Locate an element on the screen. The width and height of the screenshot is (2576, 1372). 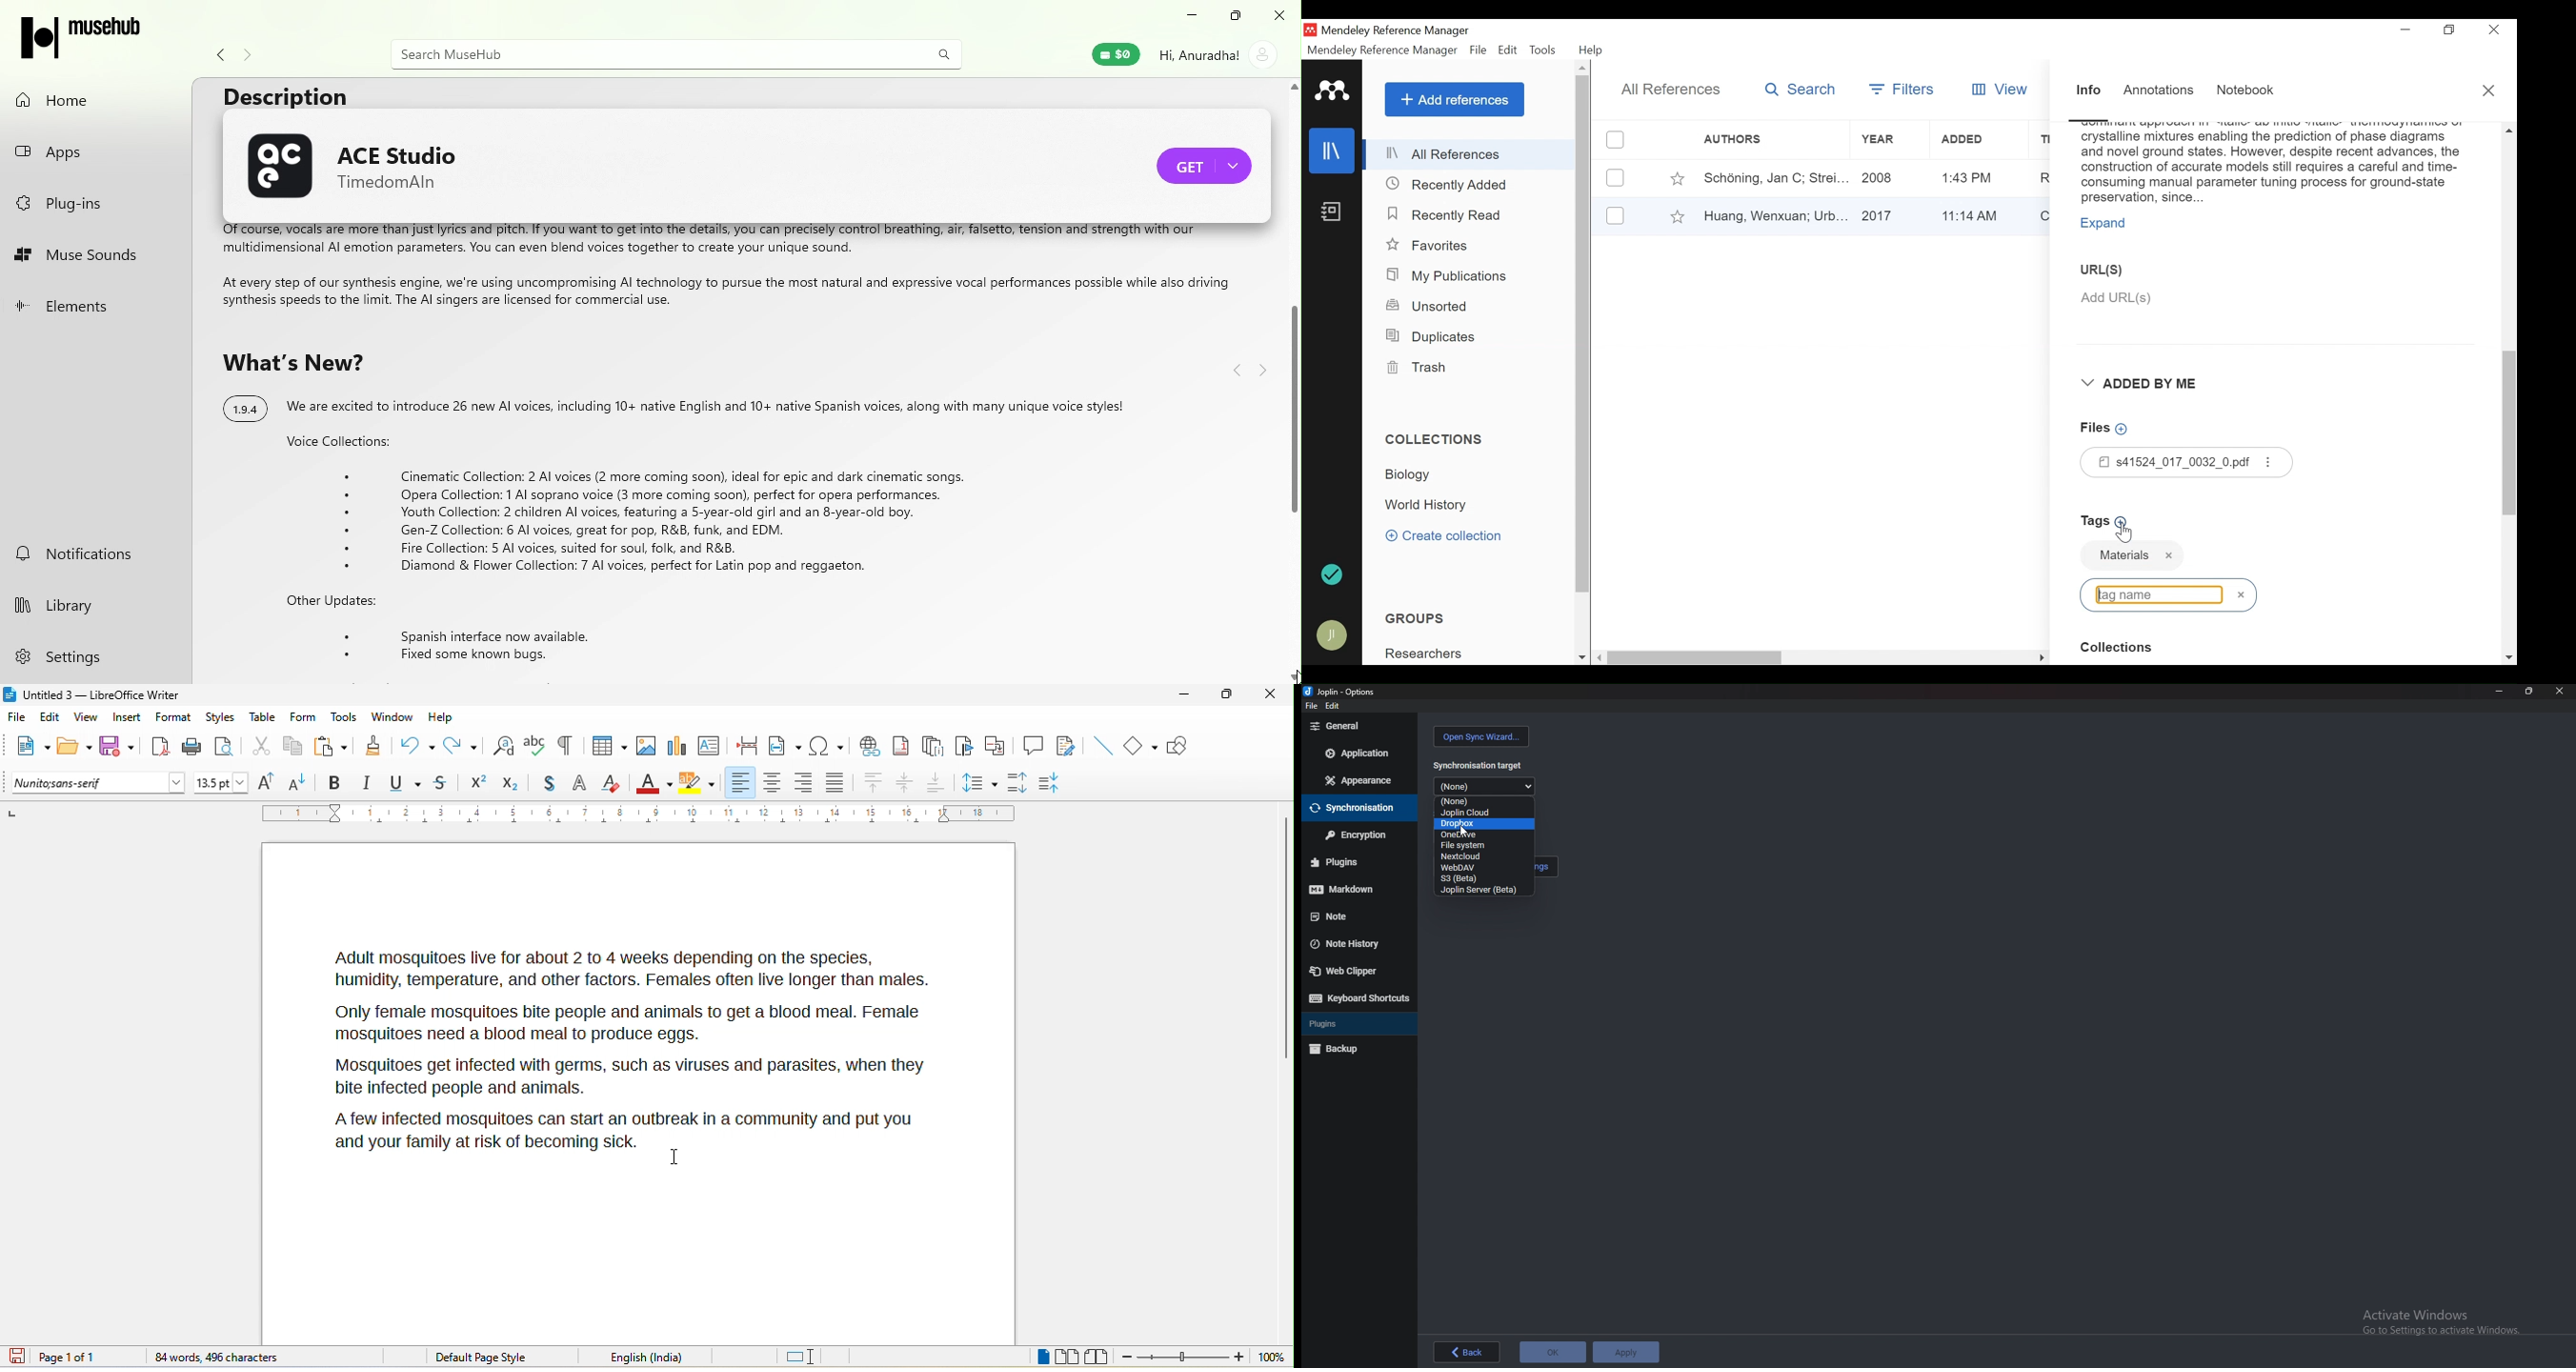
s3 is located at coordinates (1467, 879).